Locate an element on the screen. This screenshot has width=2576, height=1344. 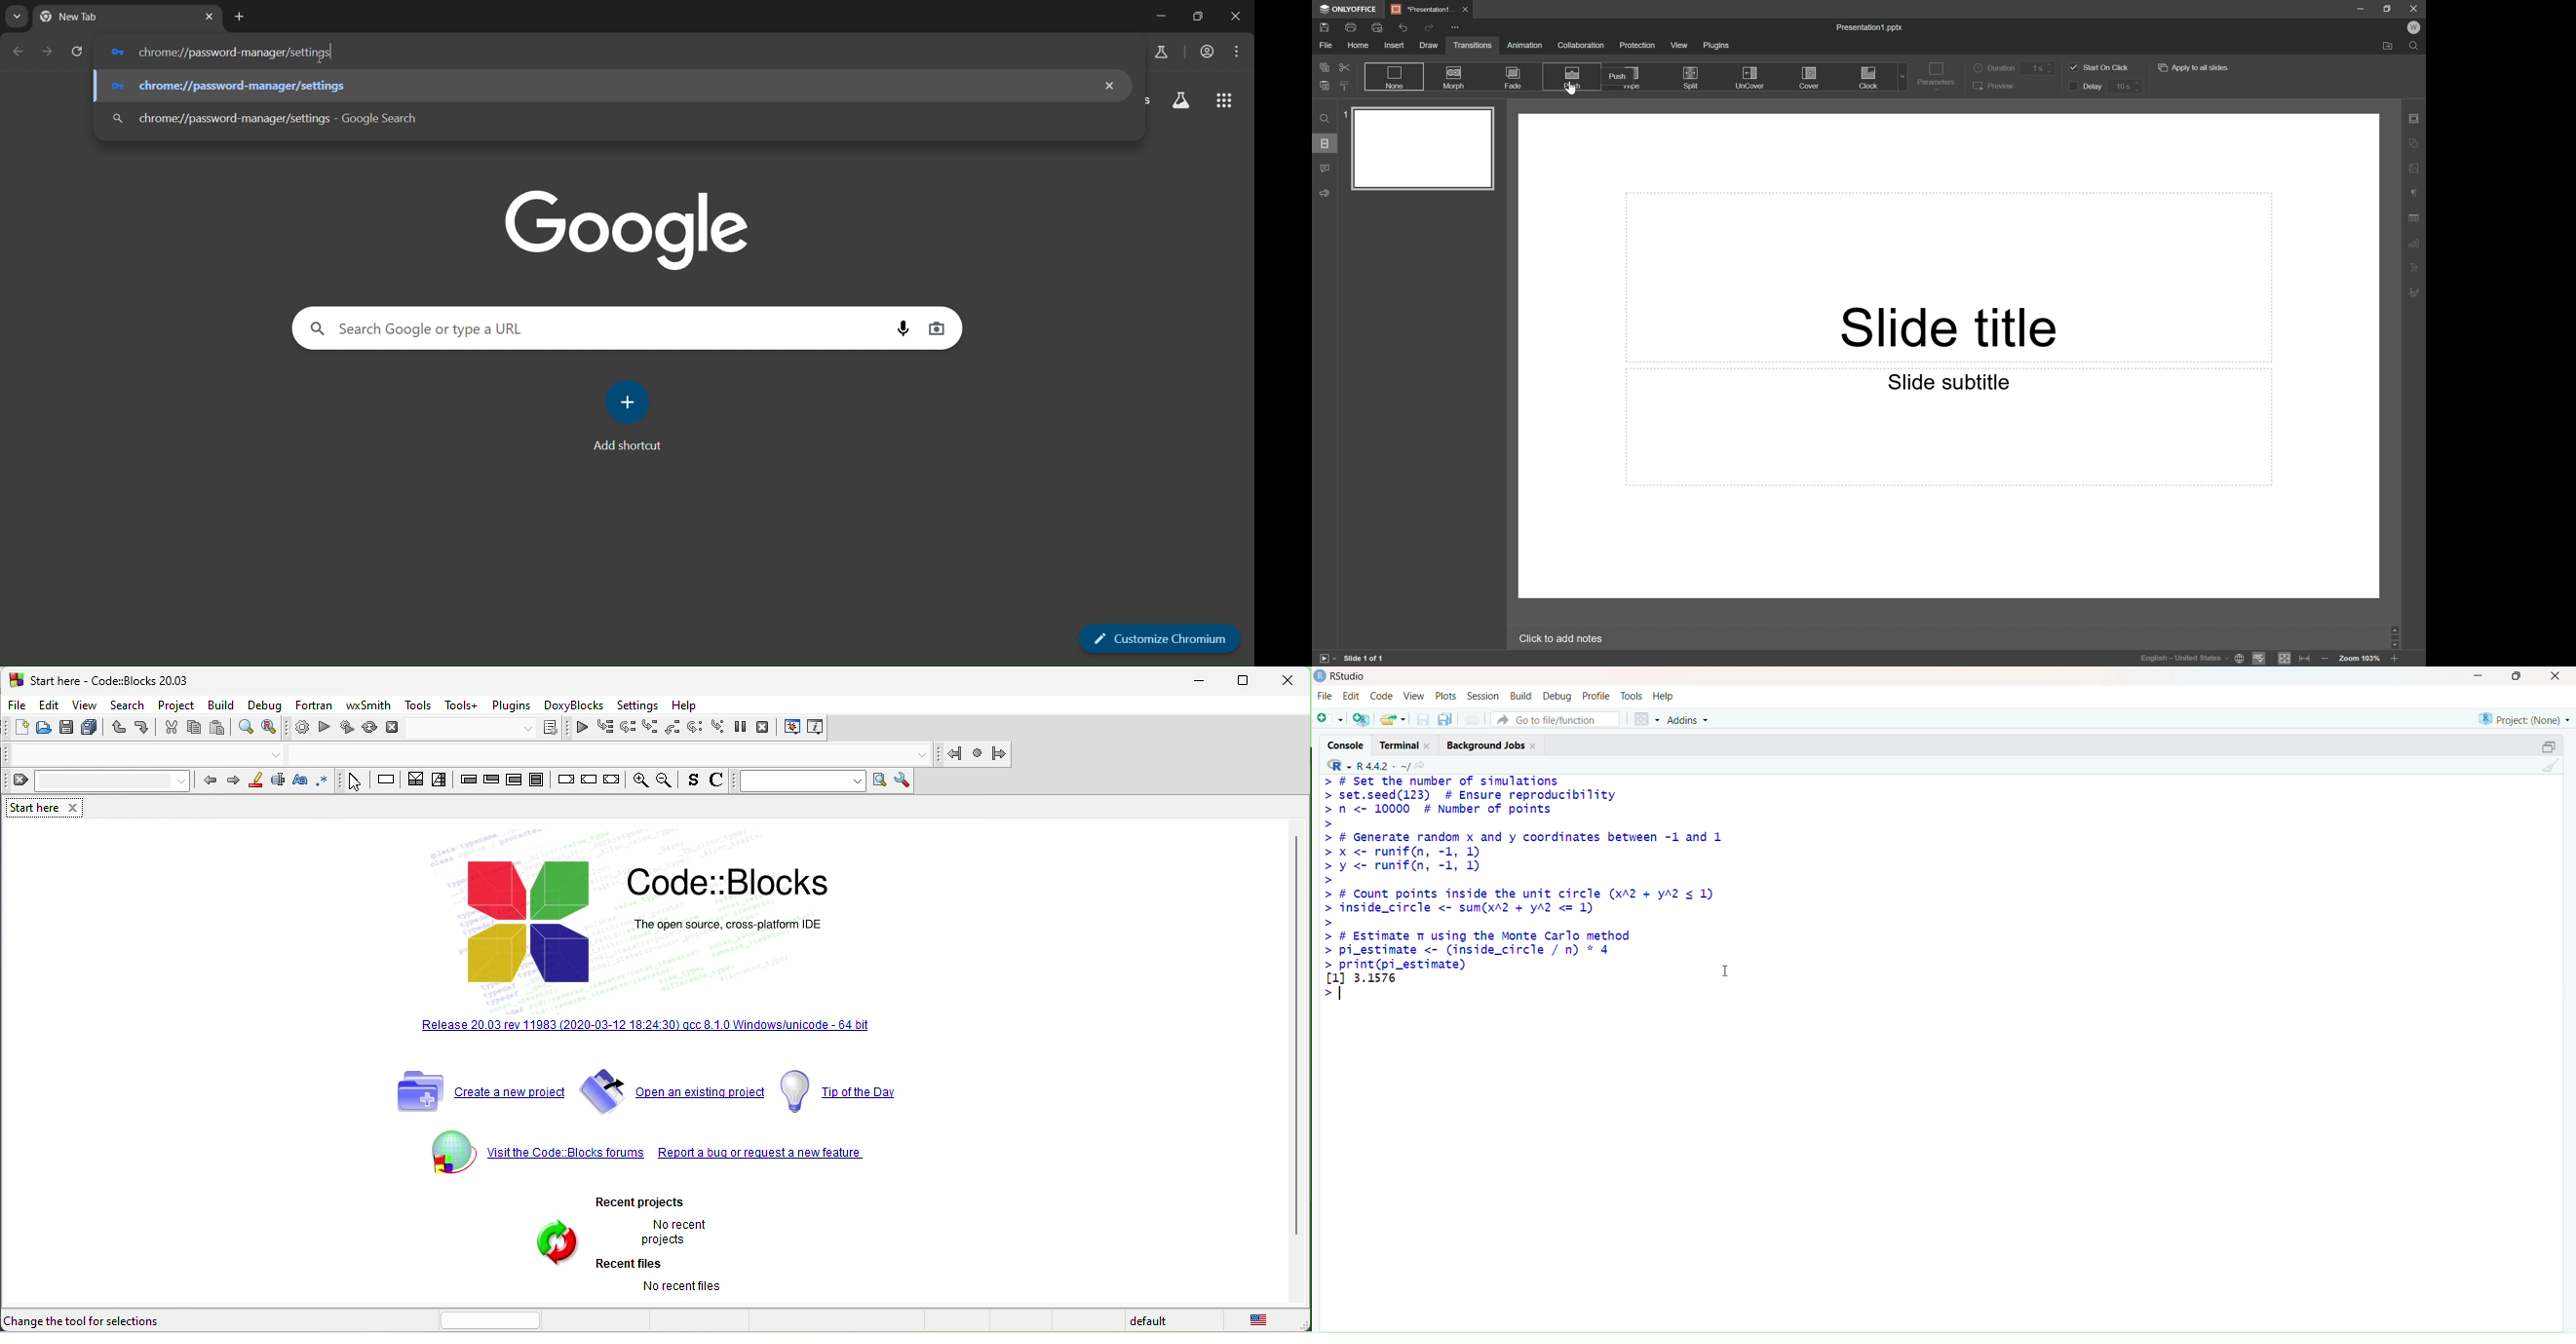
new tab is located at coordinates (240, 17).